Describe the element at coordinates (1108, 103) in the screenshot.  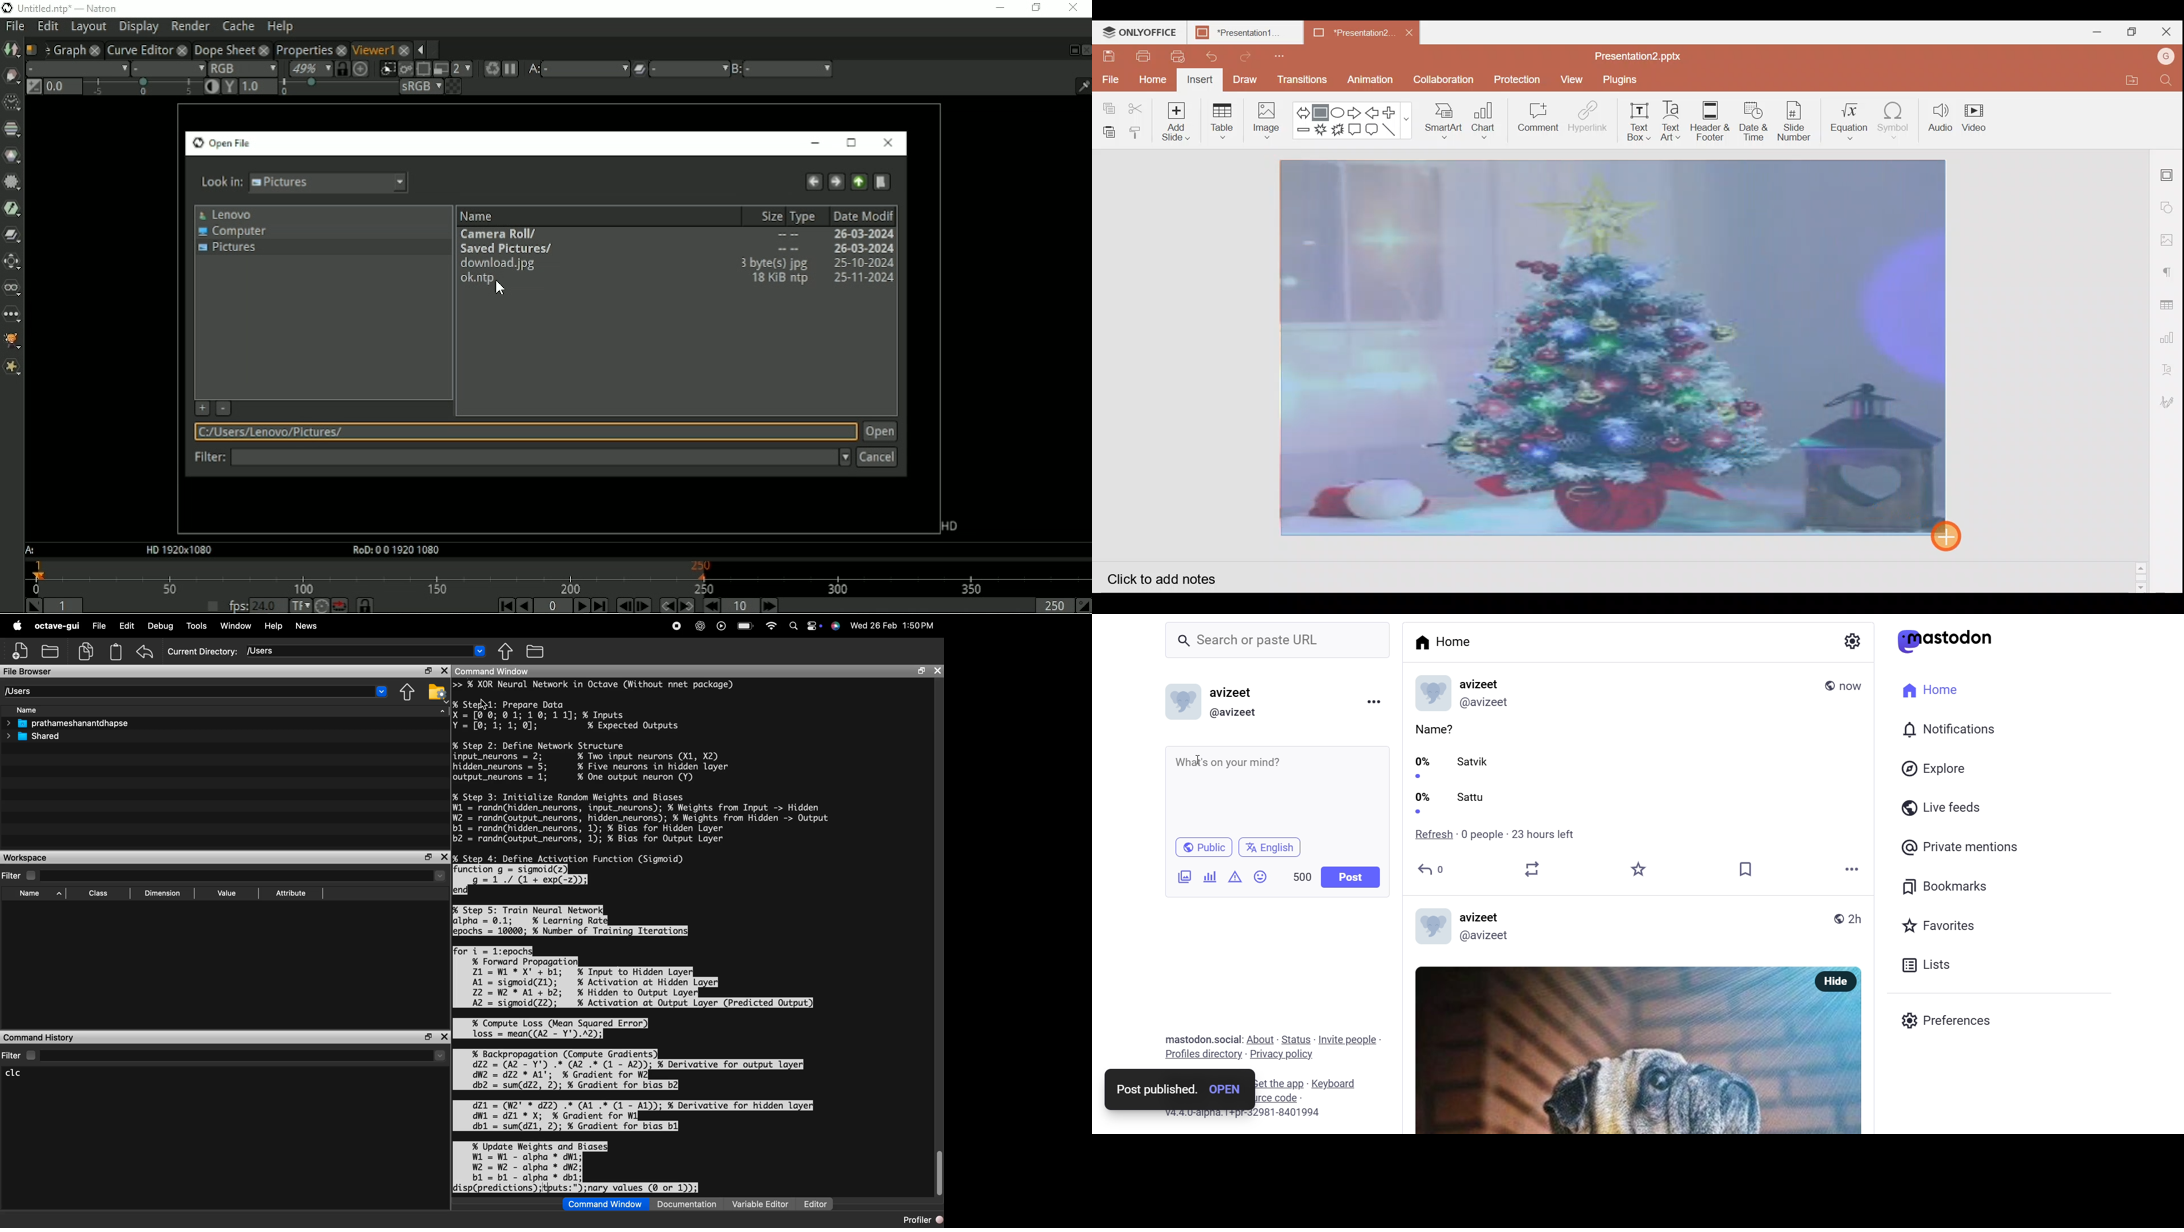
I see `Copy` at that location.